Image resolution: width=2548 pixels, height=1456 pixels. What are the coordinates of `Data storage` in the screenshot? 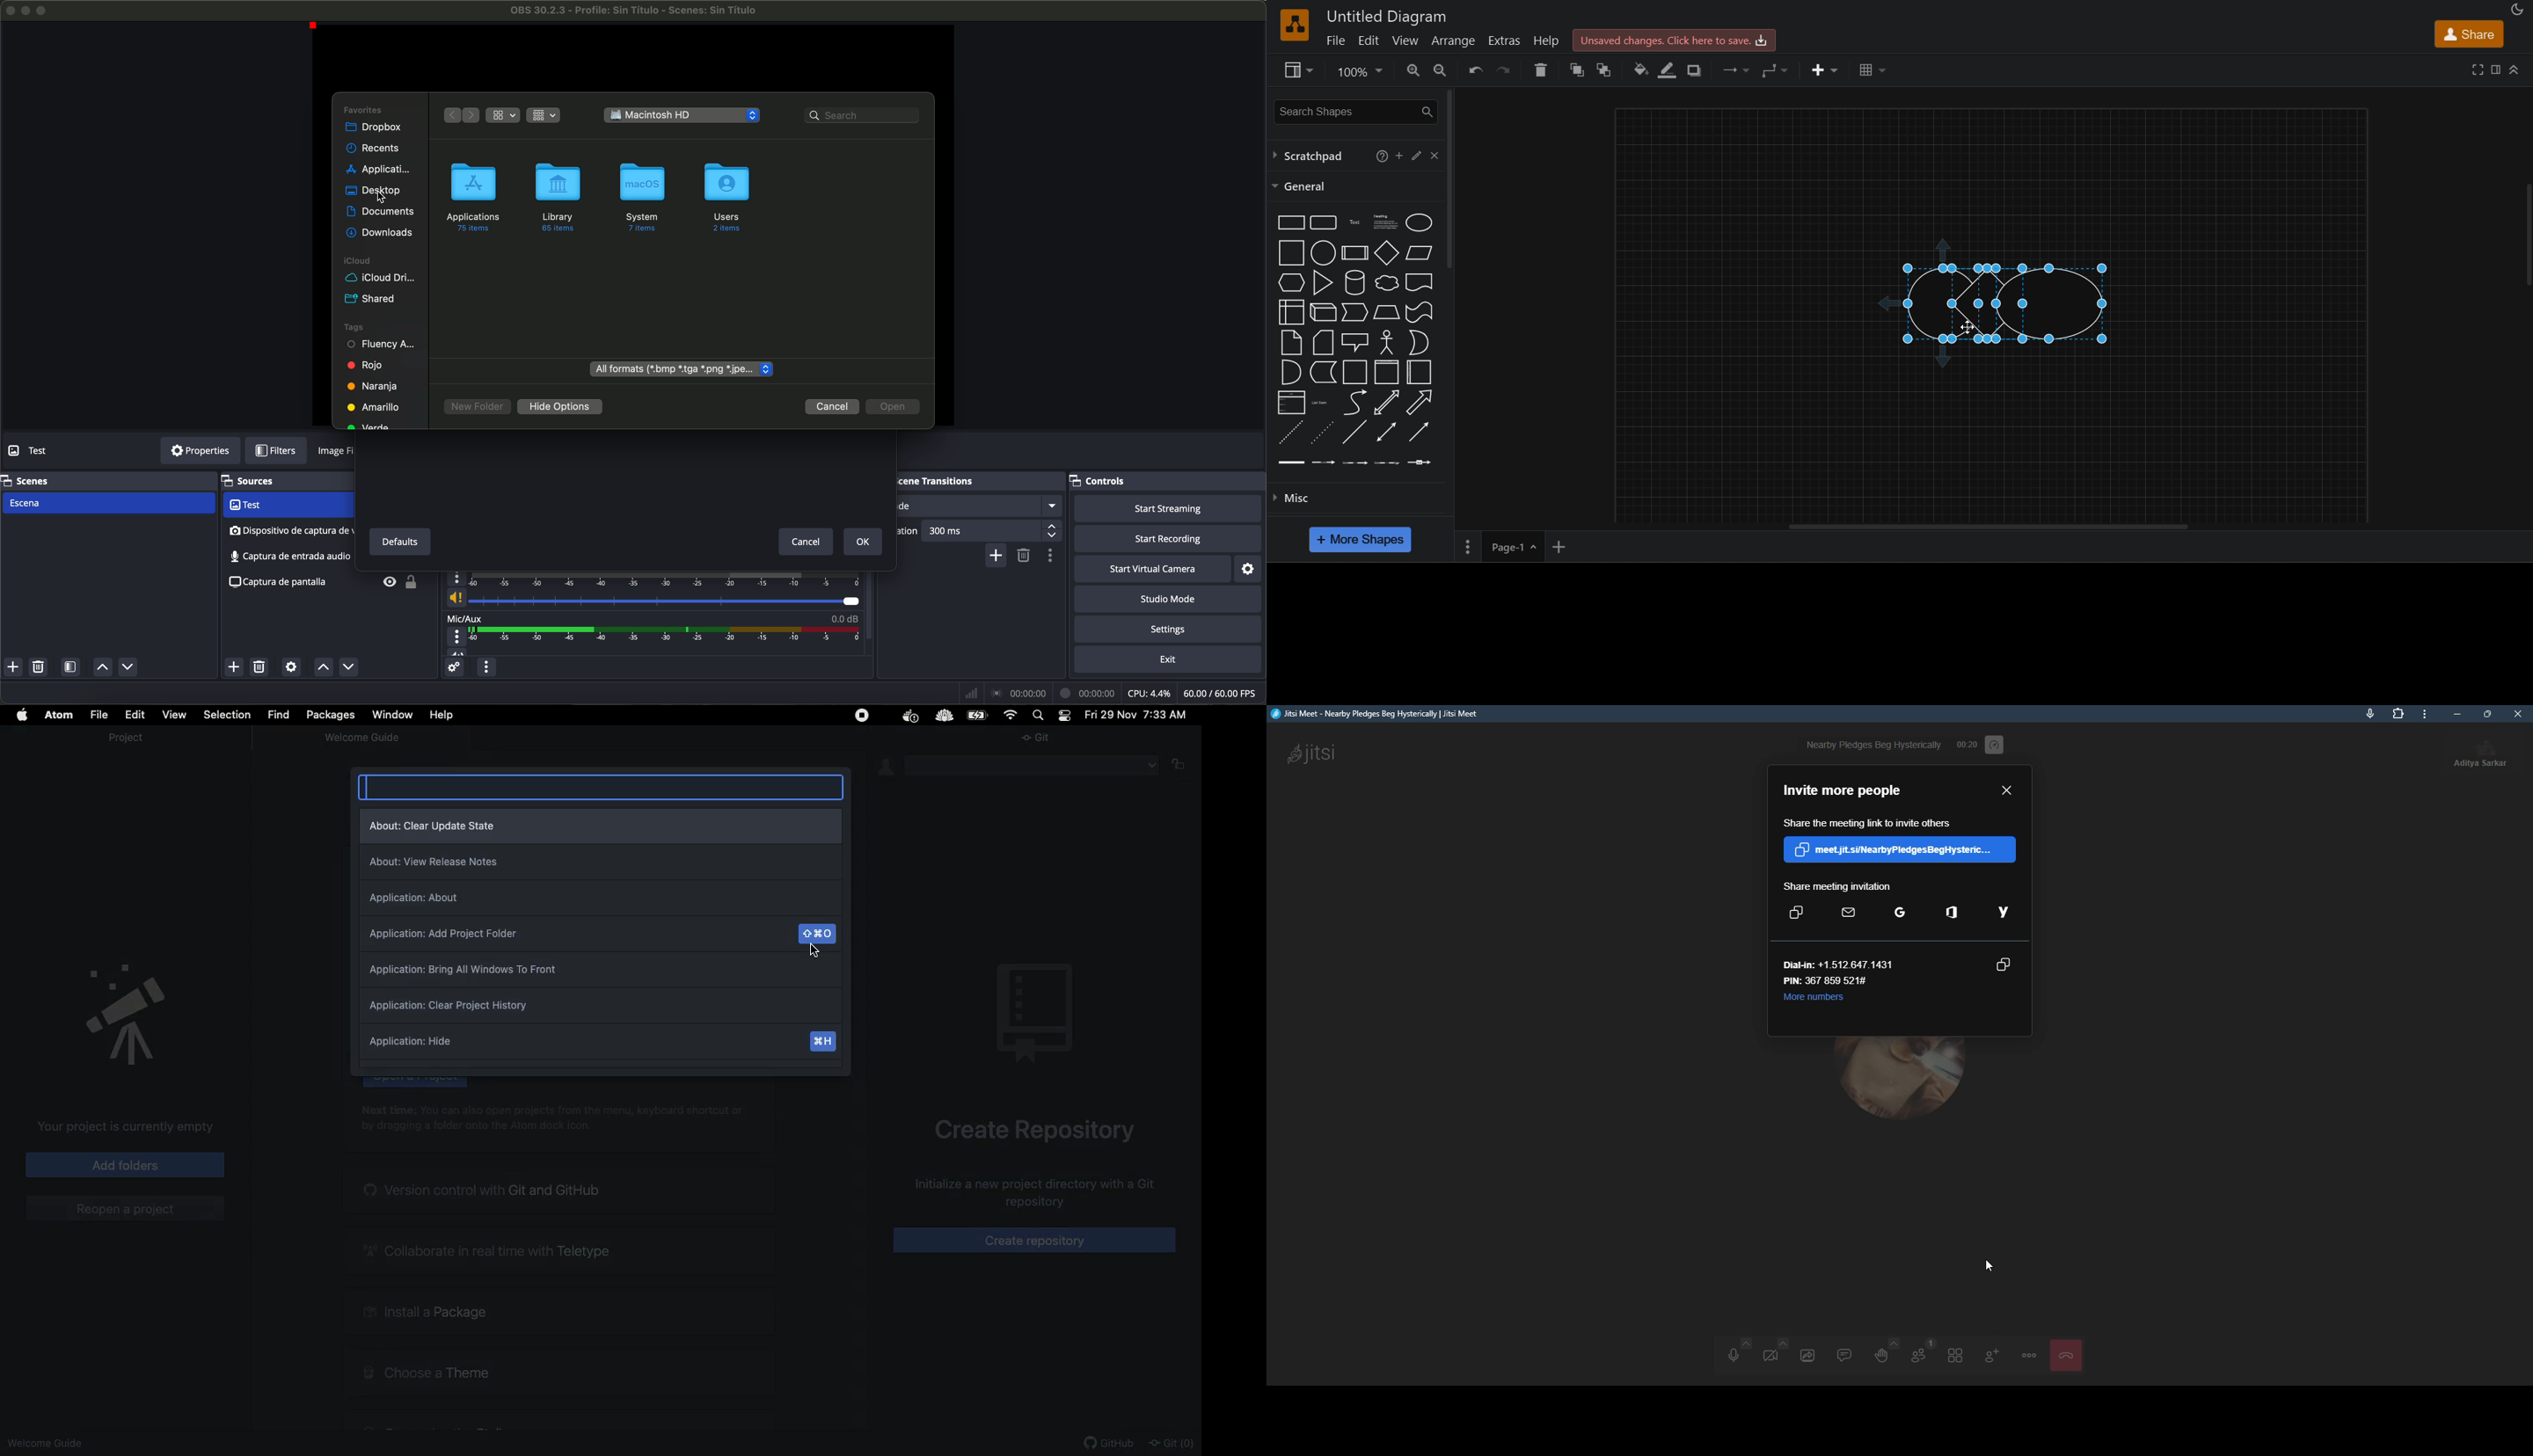 It's located at (1322, 372).